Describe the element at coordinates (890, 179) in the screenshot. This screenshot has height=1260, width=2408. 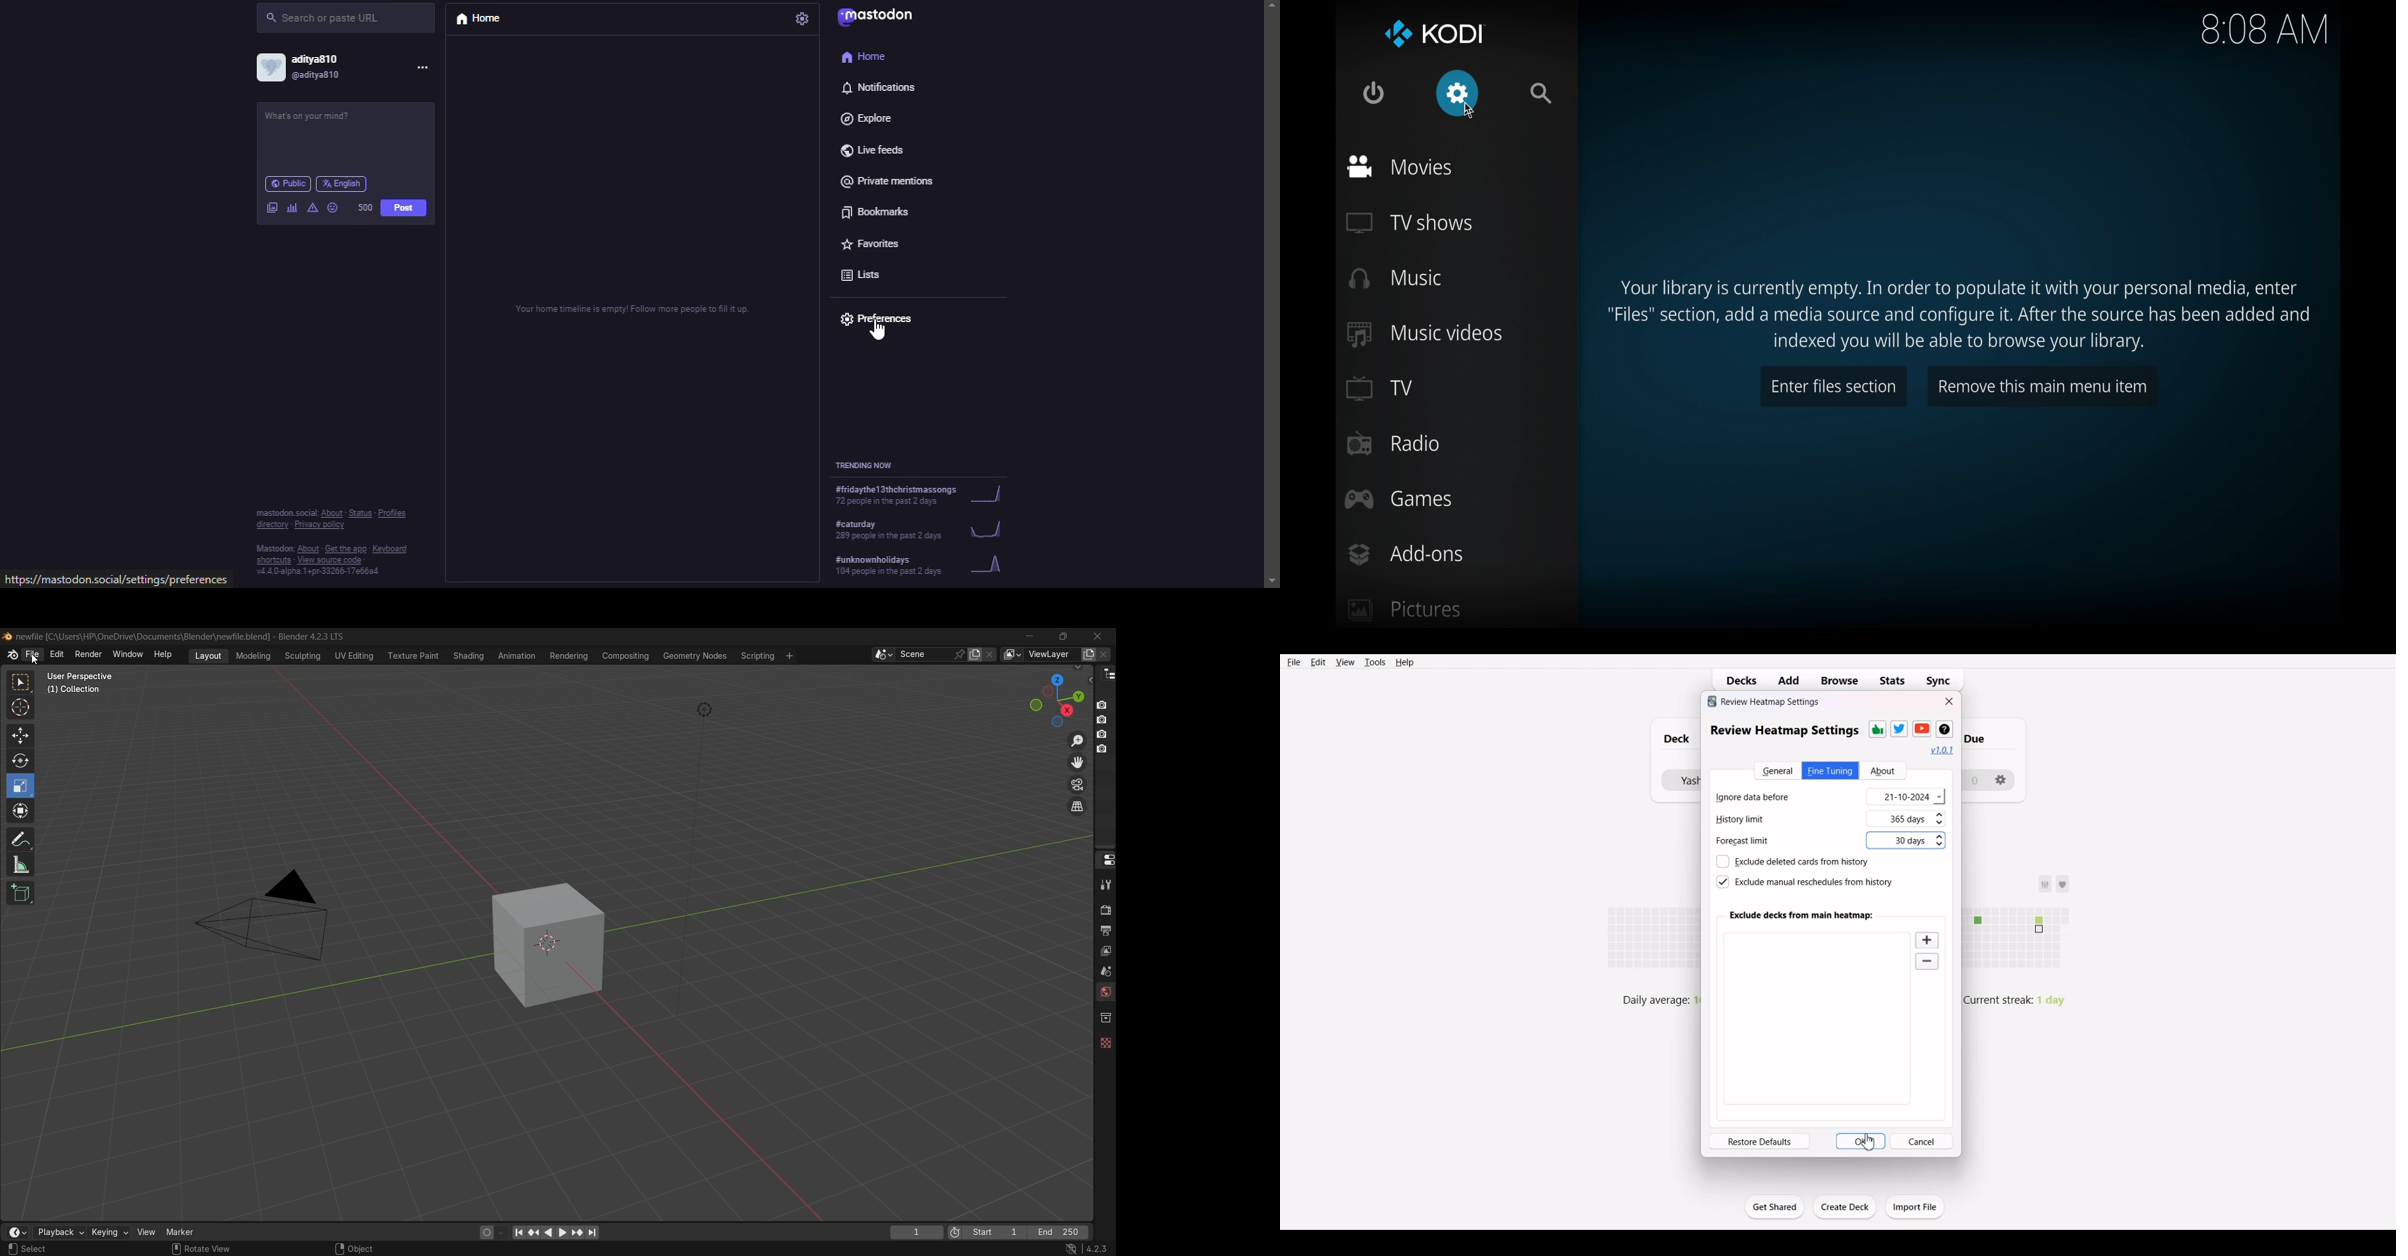
I see `private mentions` at that location.